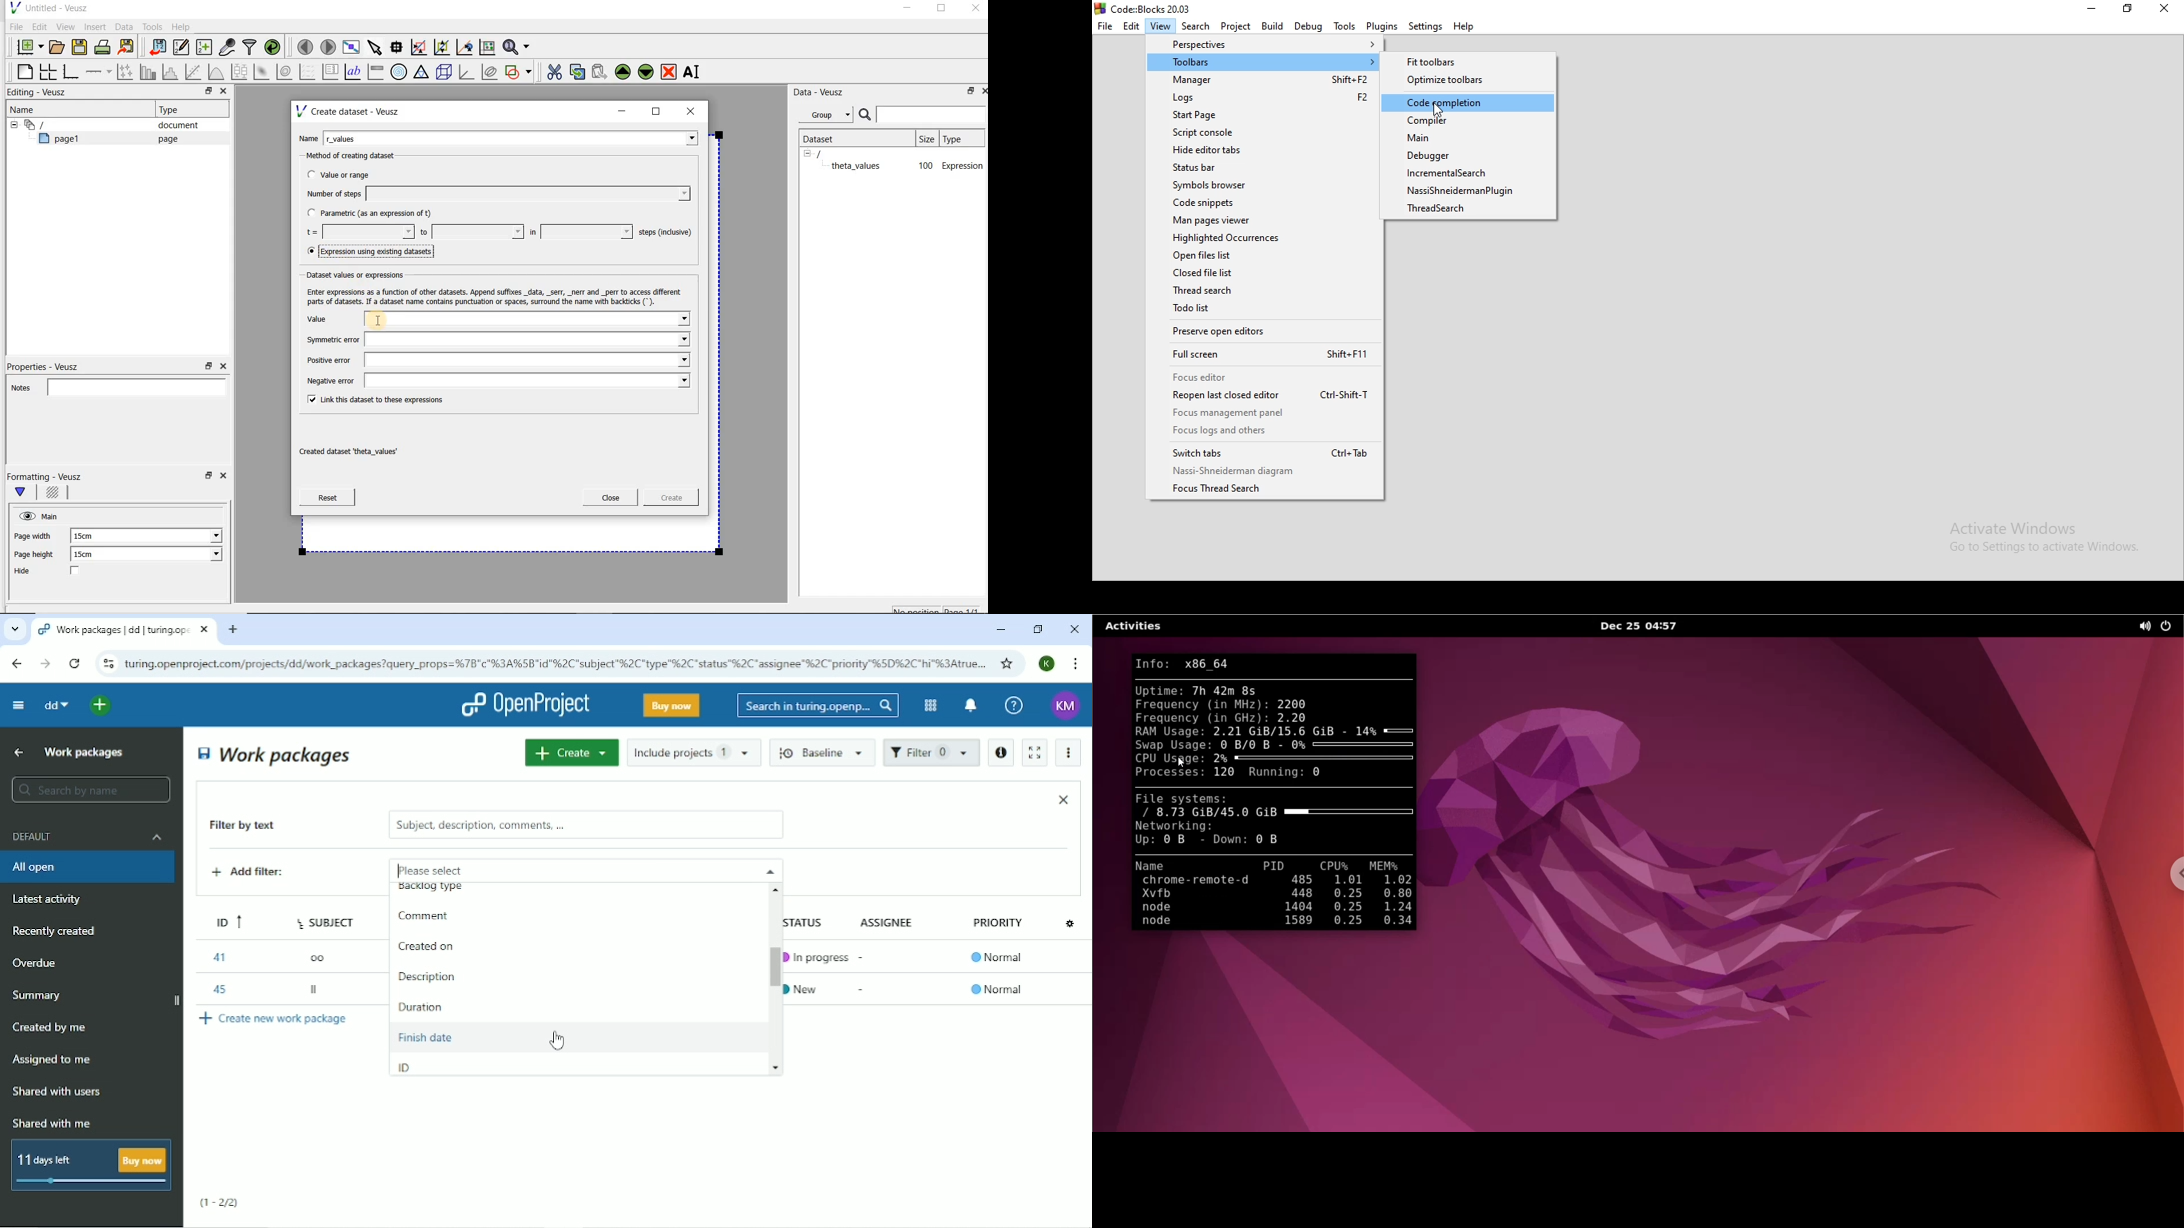 Image resolution: width=2184 pixels, height=1232 pixels. I want to click on click to reset graph axes, so click(487, 46).